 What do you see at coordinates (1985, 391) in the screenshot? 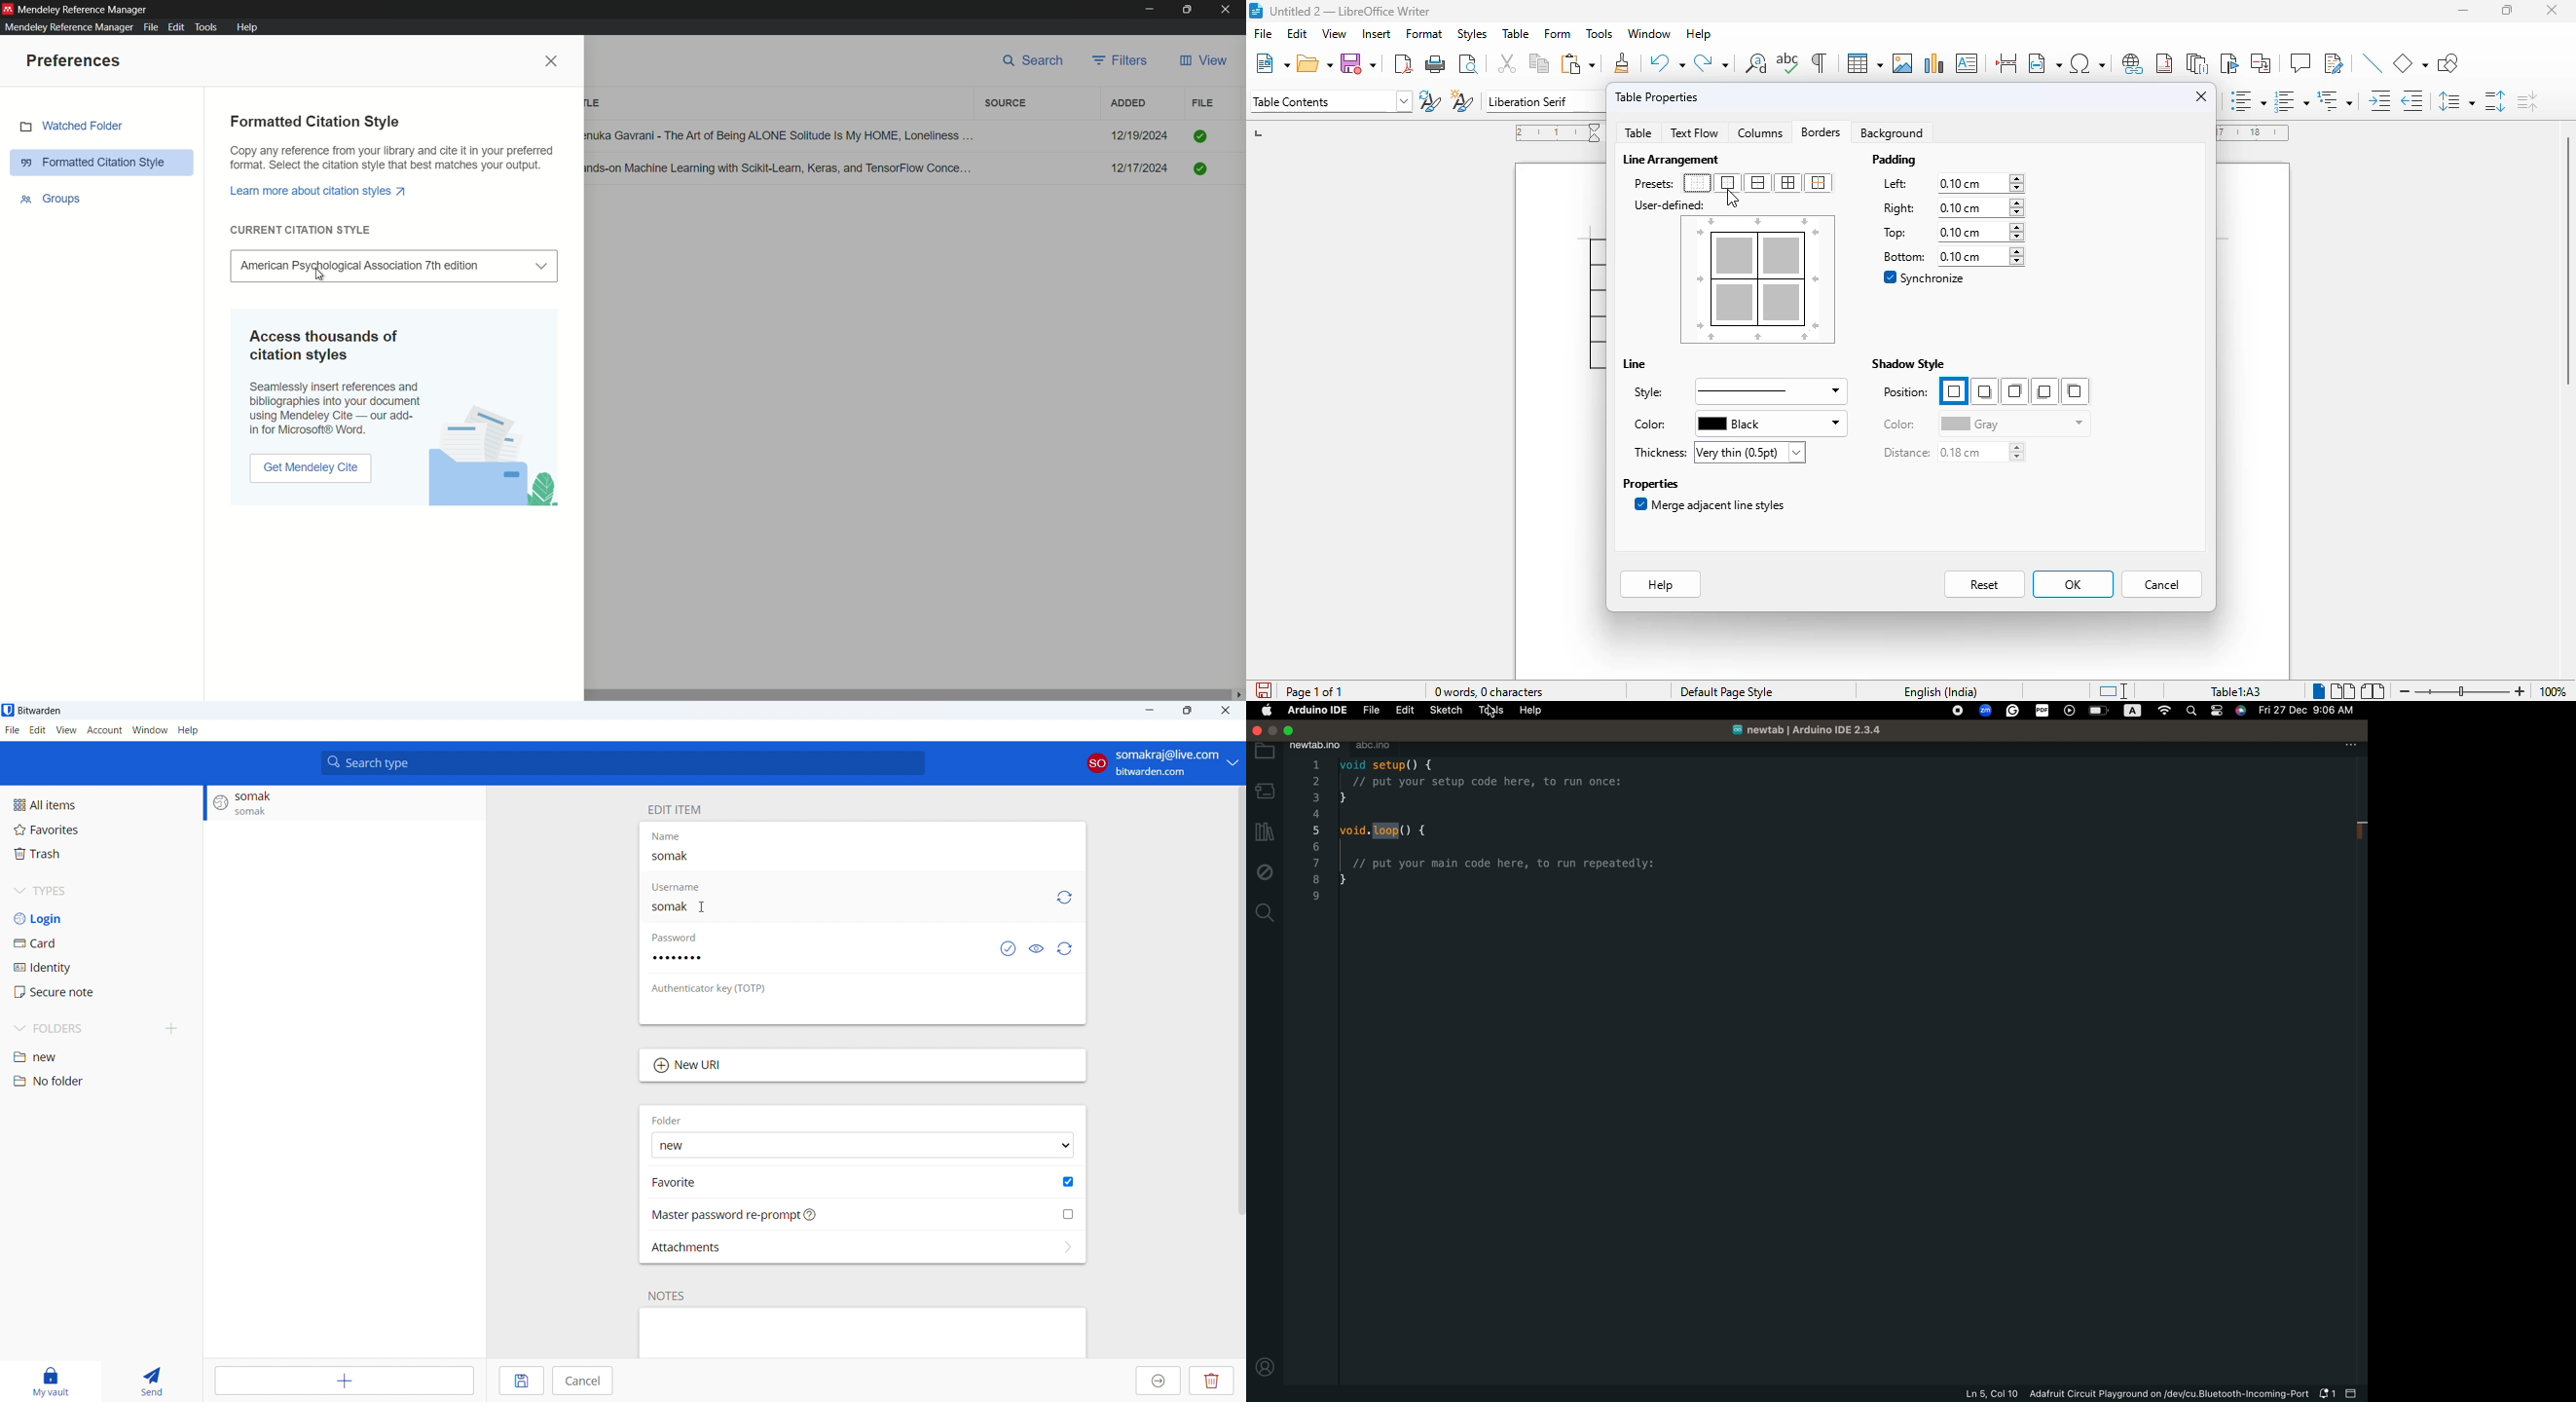
I see `position: no shadow` at bounding box center [1985, 391].